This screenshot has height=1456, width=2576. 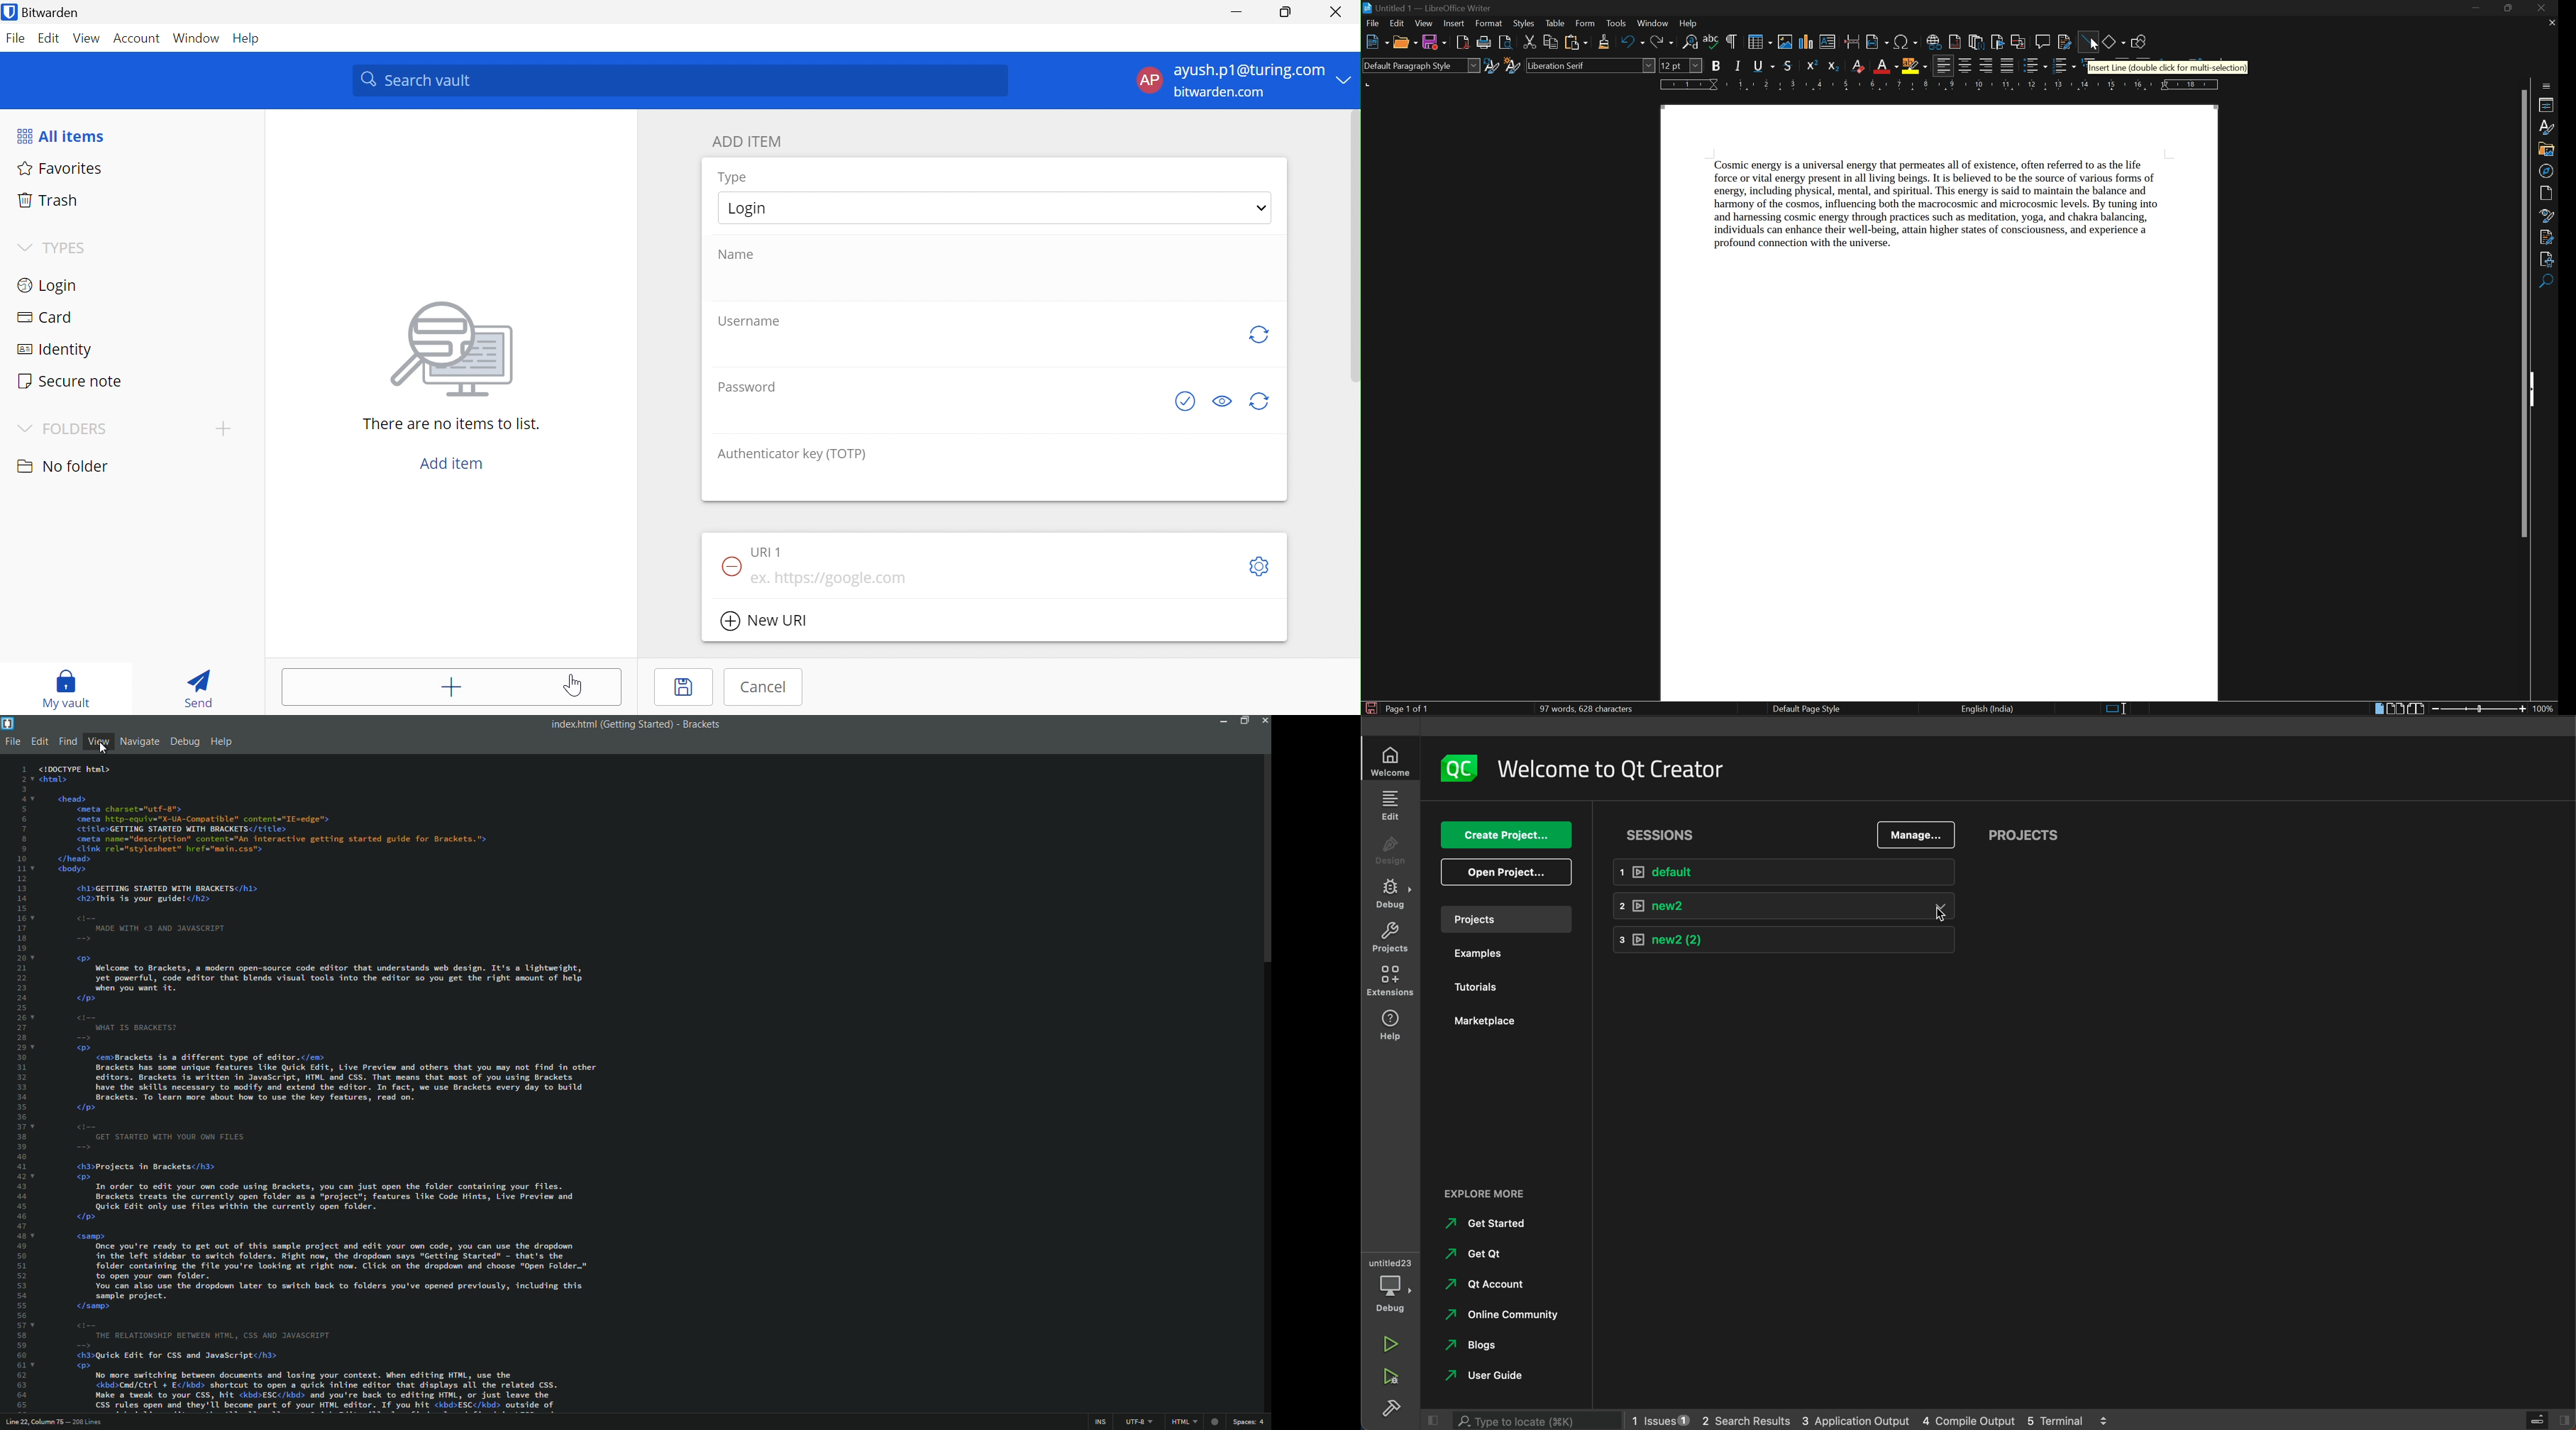 I want to click on font size, so click(x=1680, y=66).